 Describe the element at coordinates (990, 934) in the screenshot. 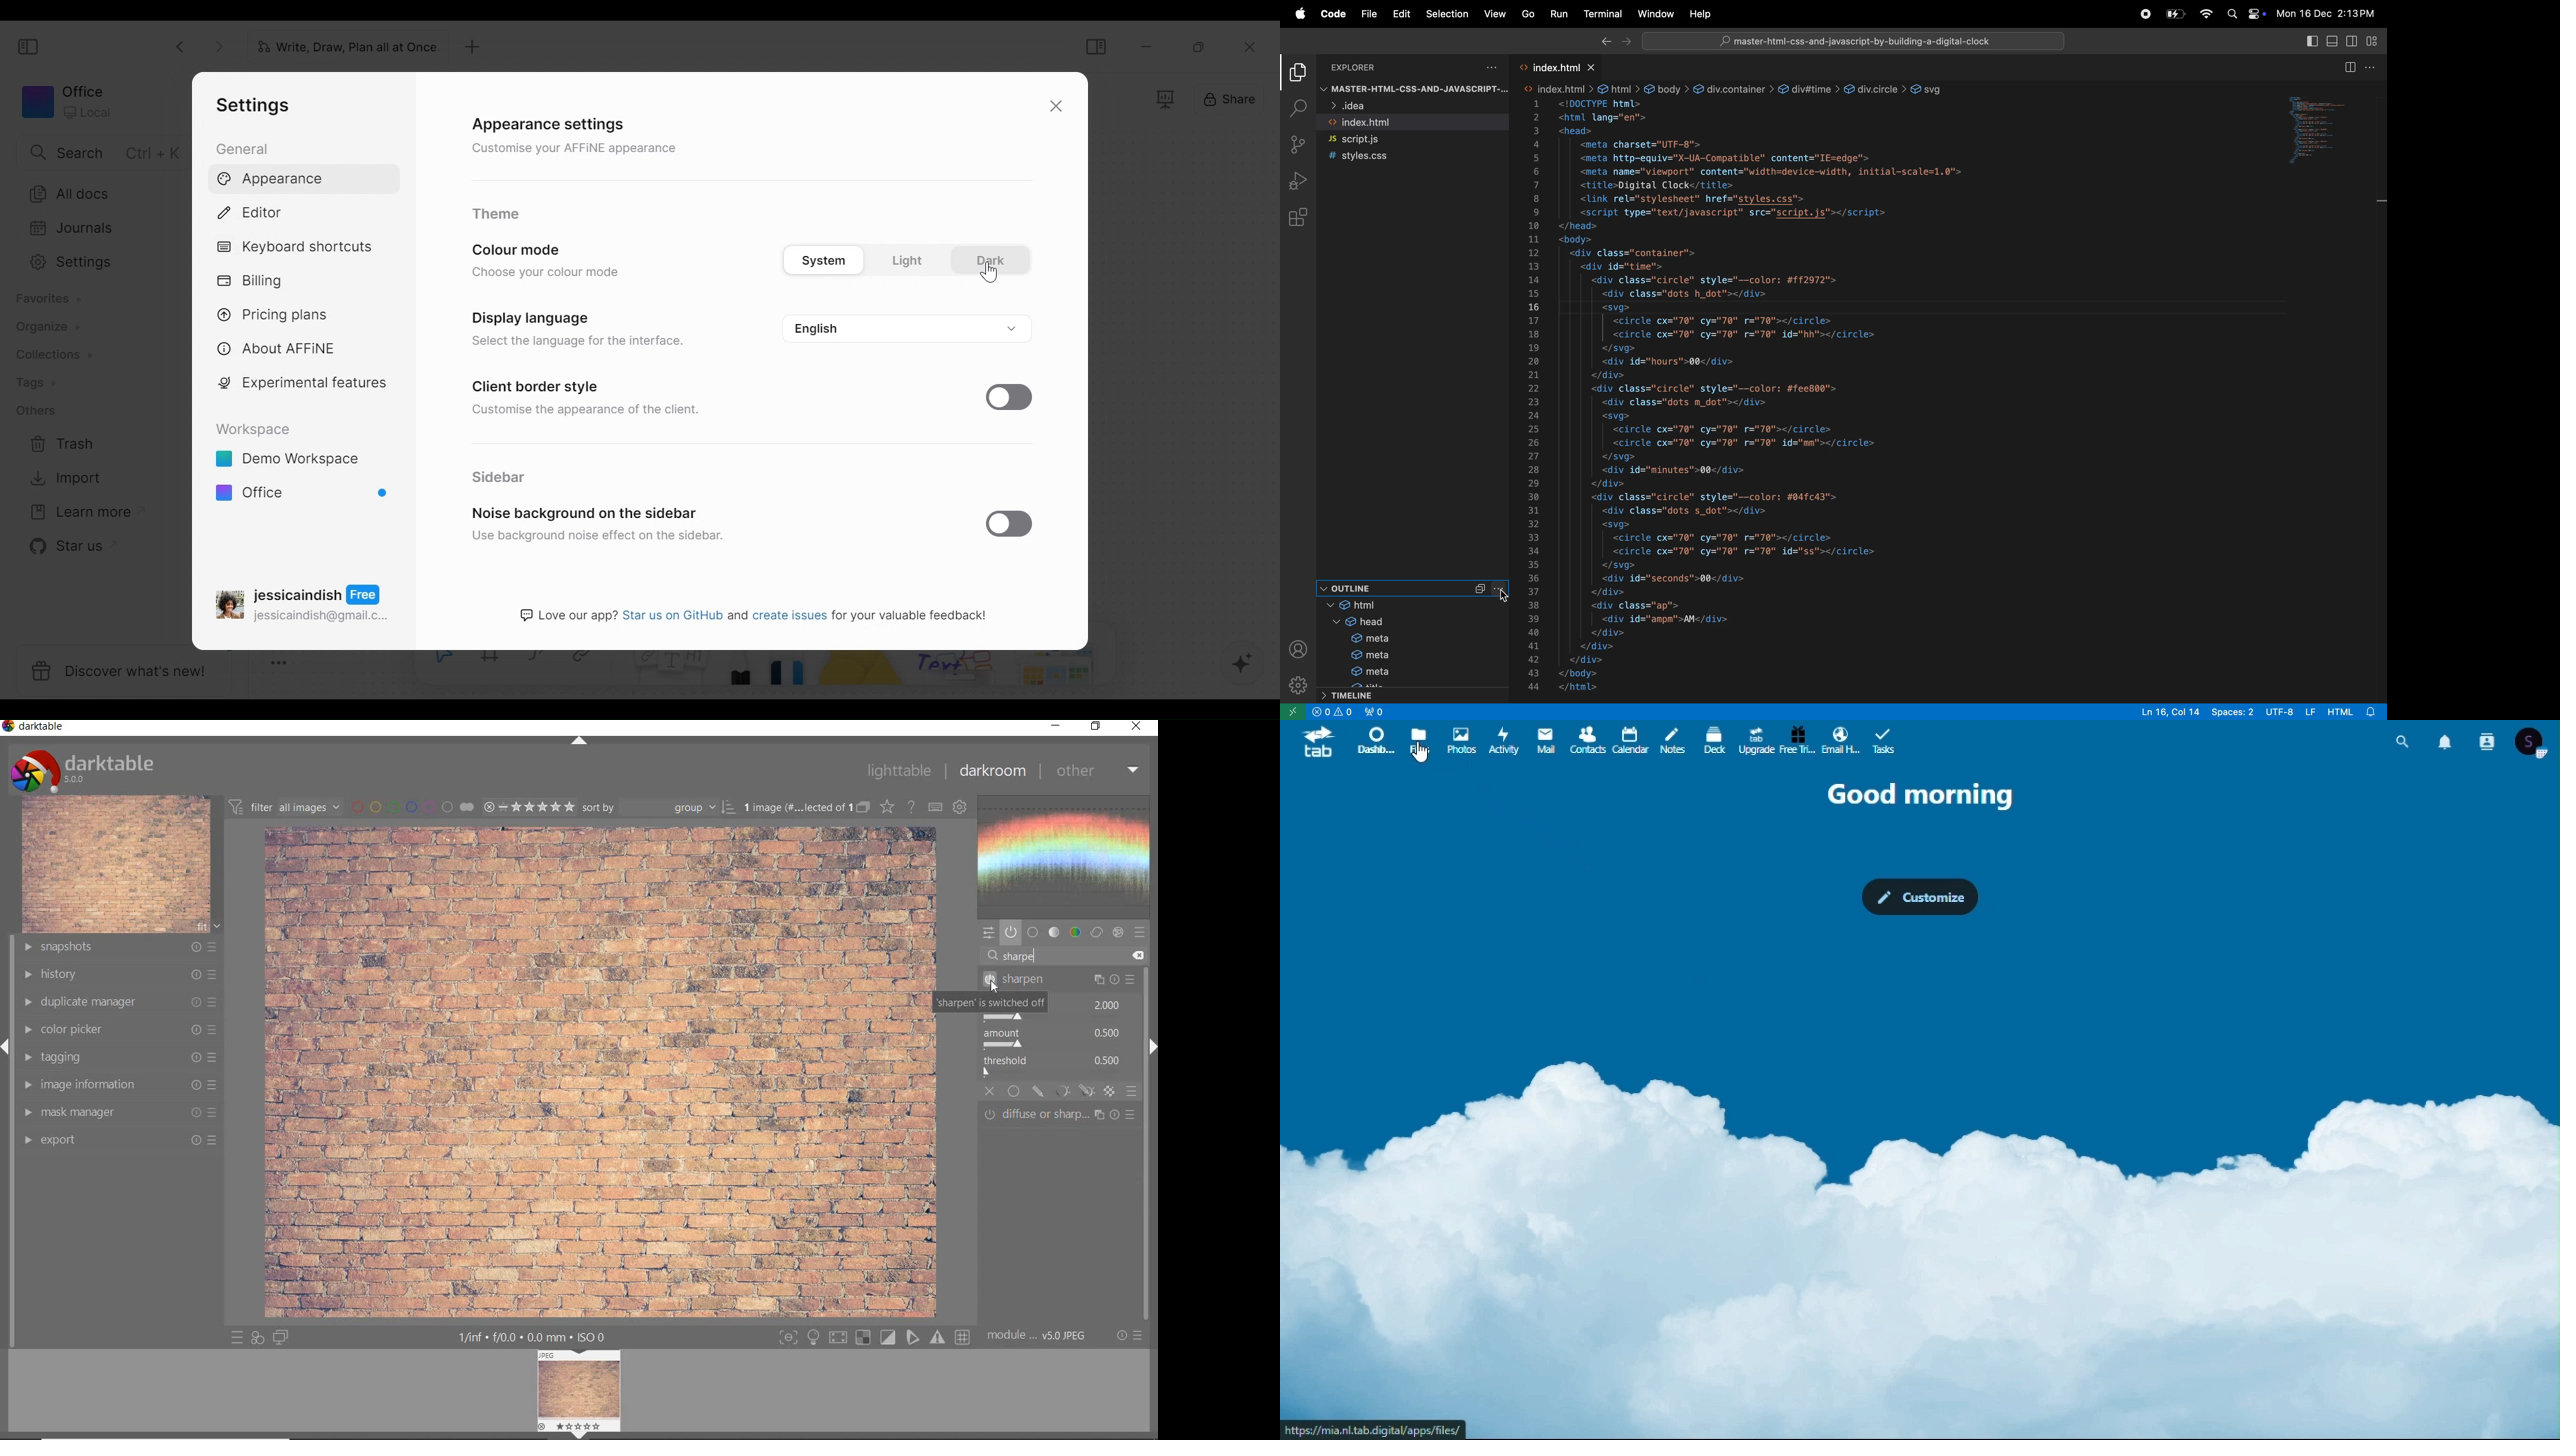

I see `quick access panel` at that location.